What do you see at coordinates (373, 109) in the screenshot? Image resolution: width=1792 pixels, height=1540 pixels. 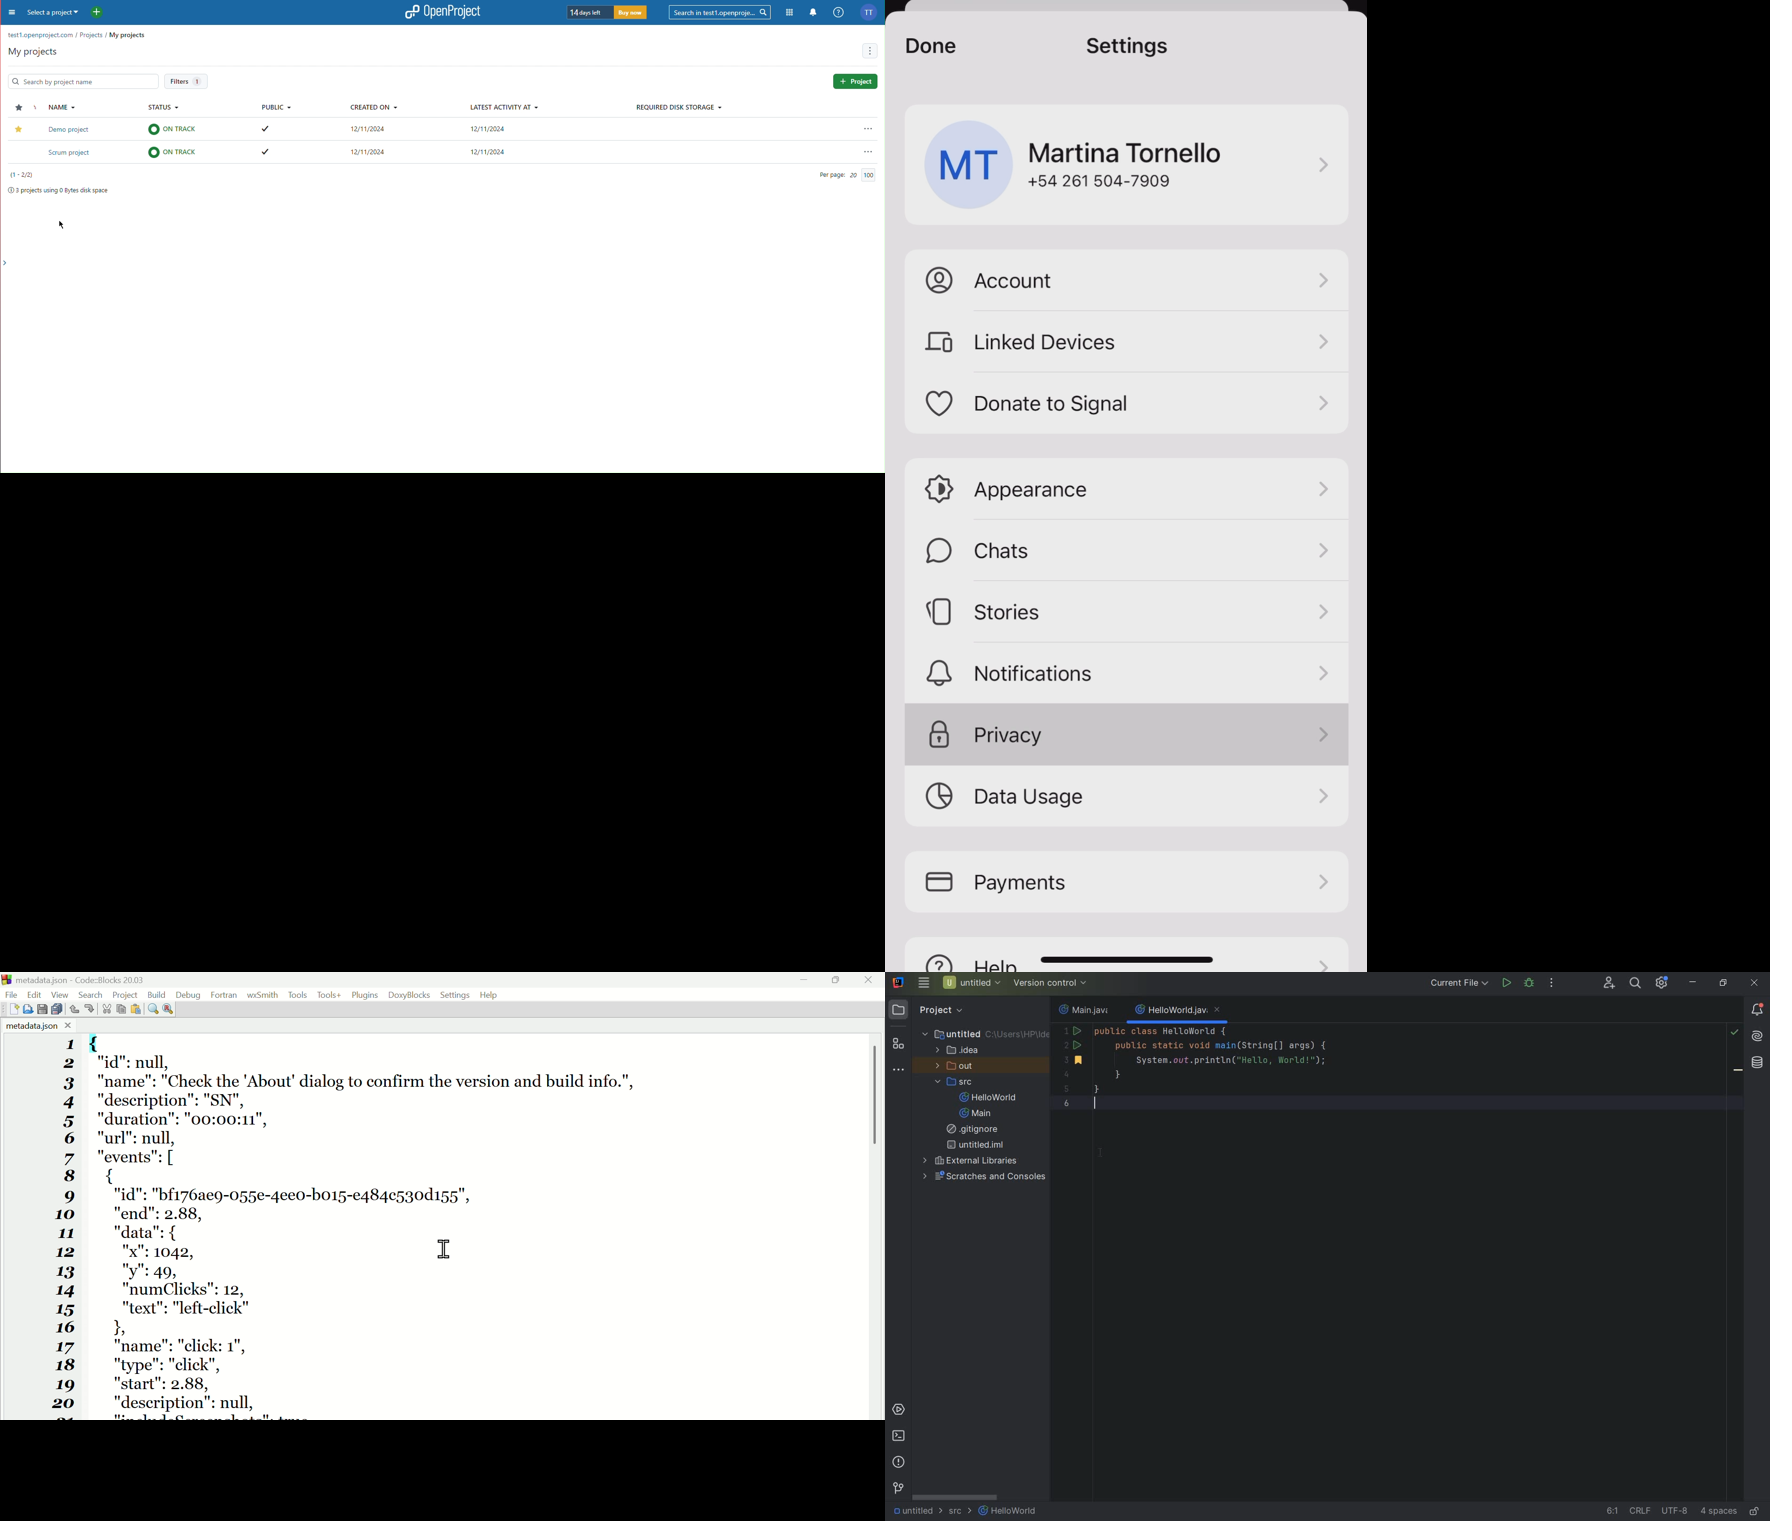 I see `Created On` at bounding box center [373, 109].